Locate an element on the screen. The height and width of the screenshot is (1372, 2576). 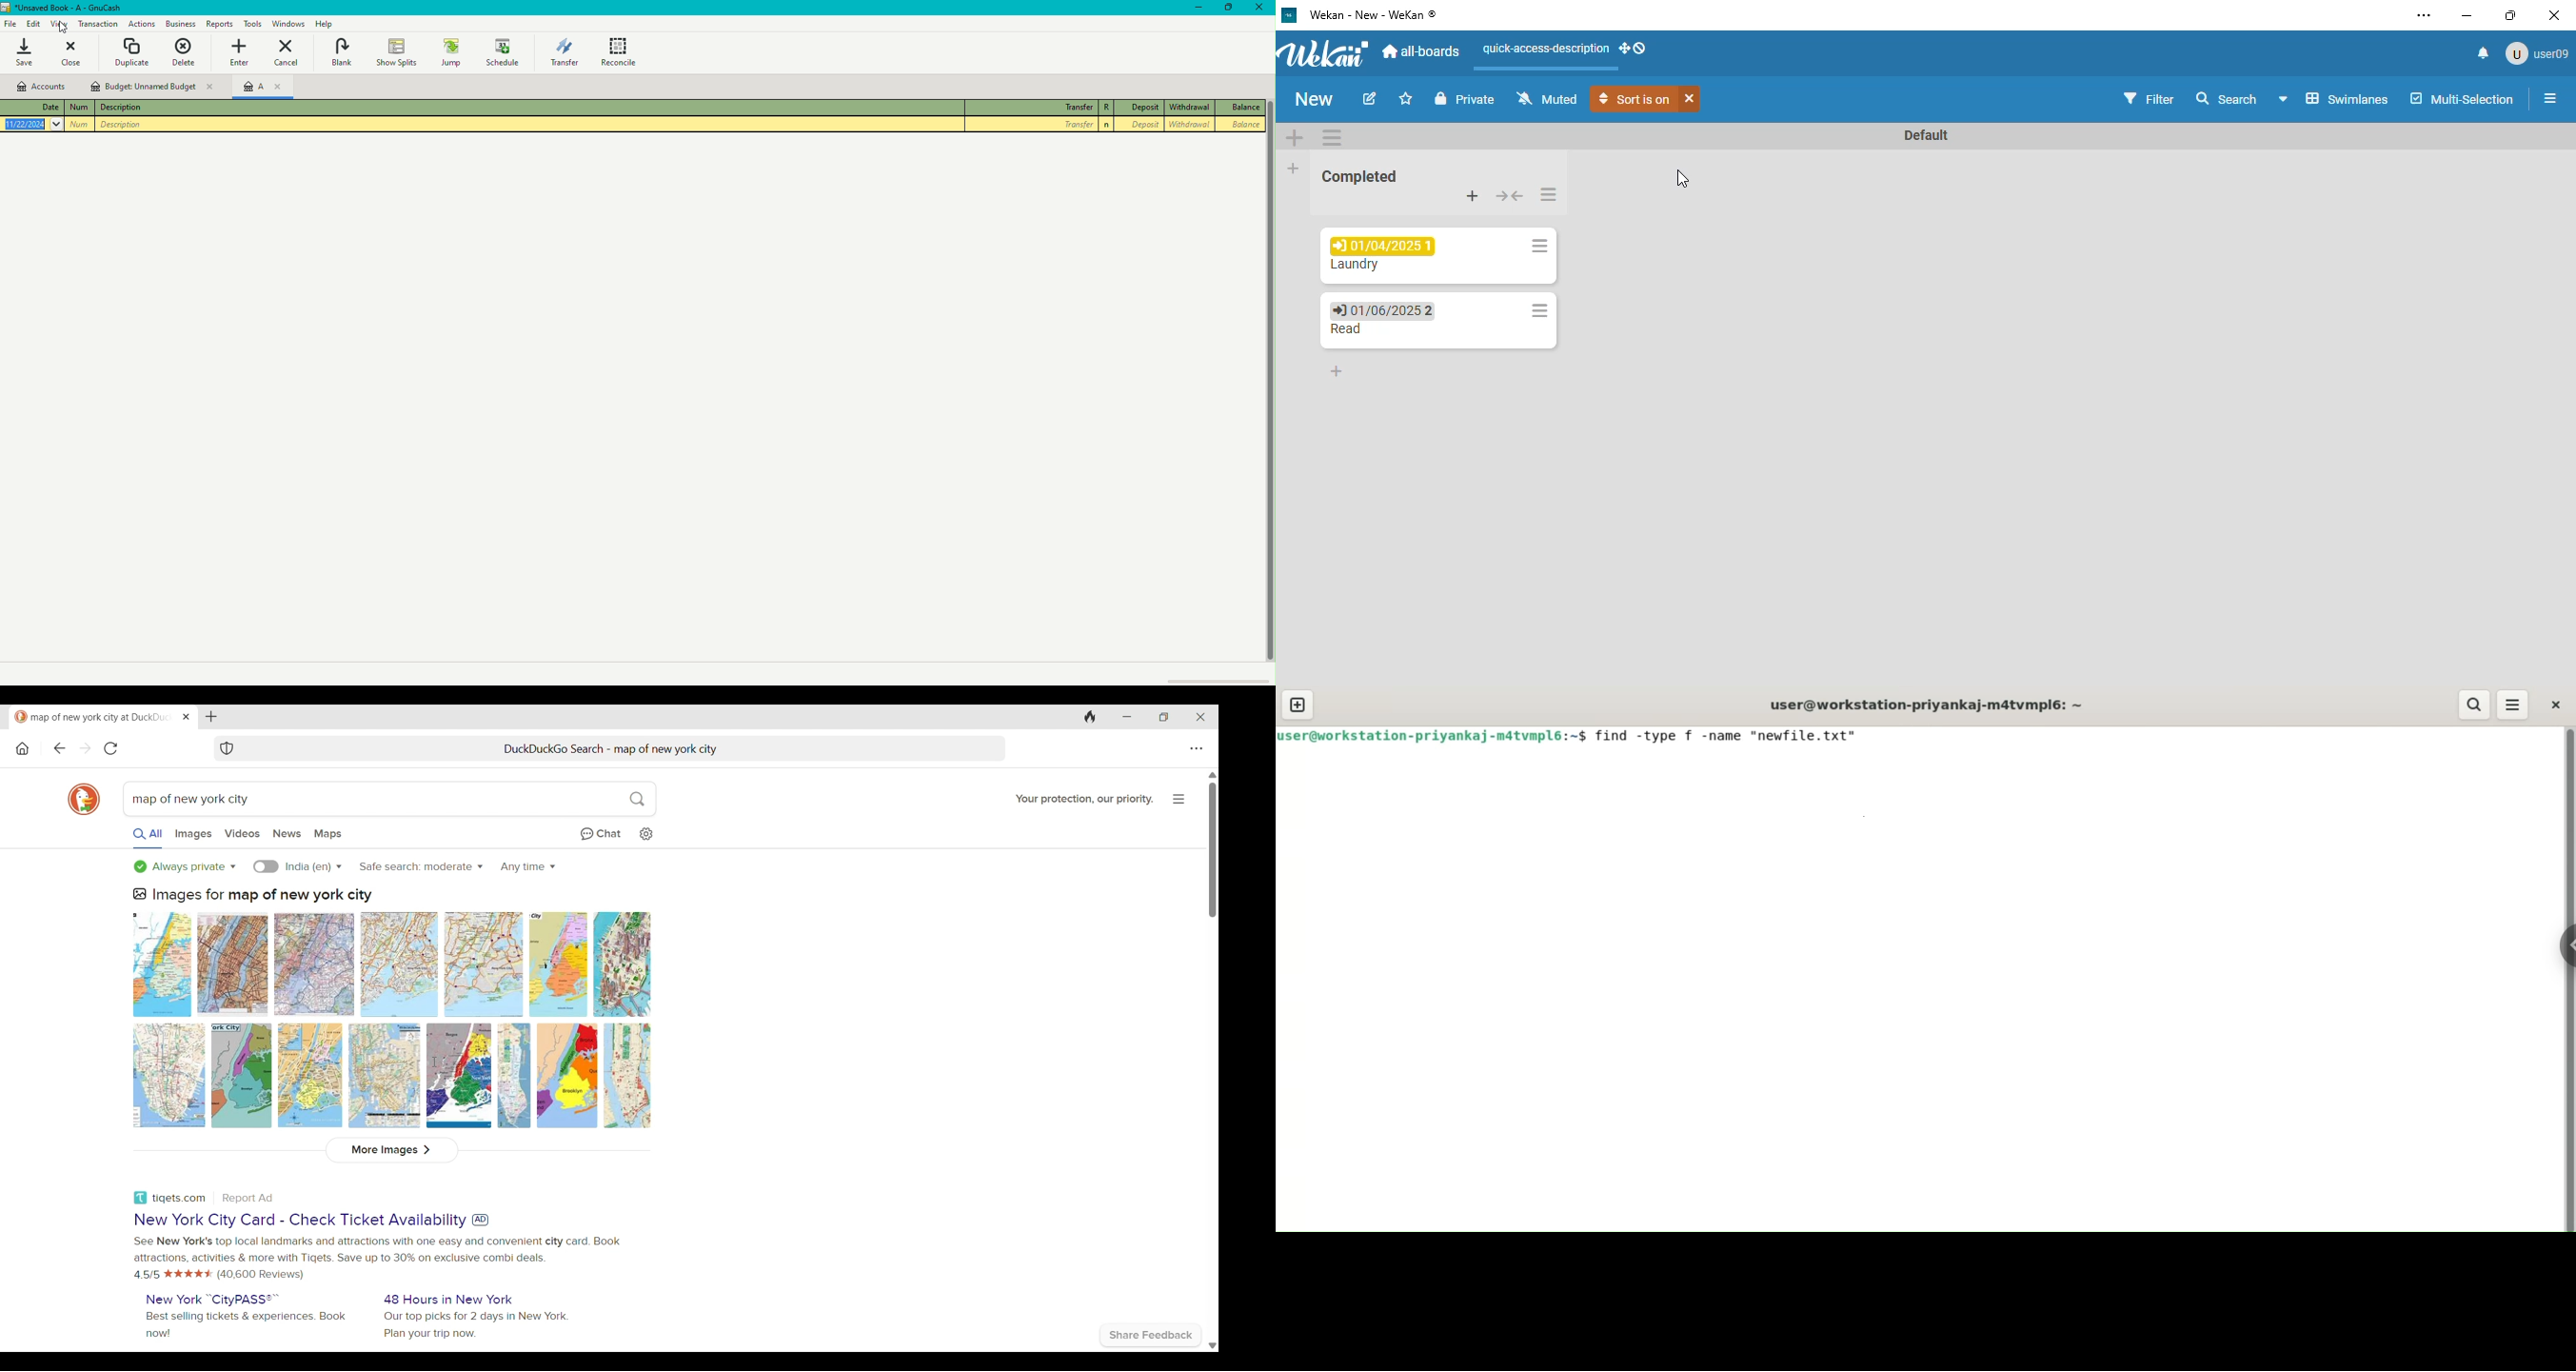
n is located at coordinates (1106, 124).